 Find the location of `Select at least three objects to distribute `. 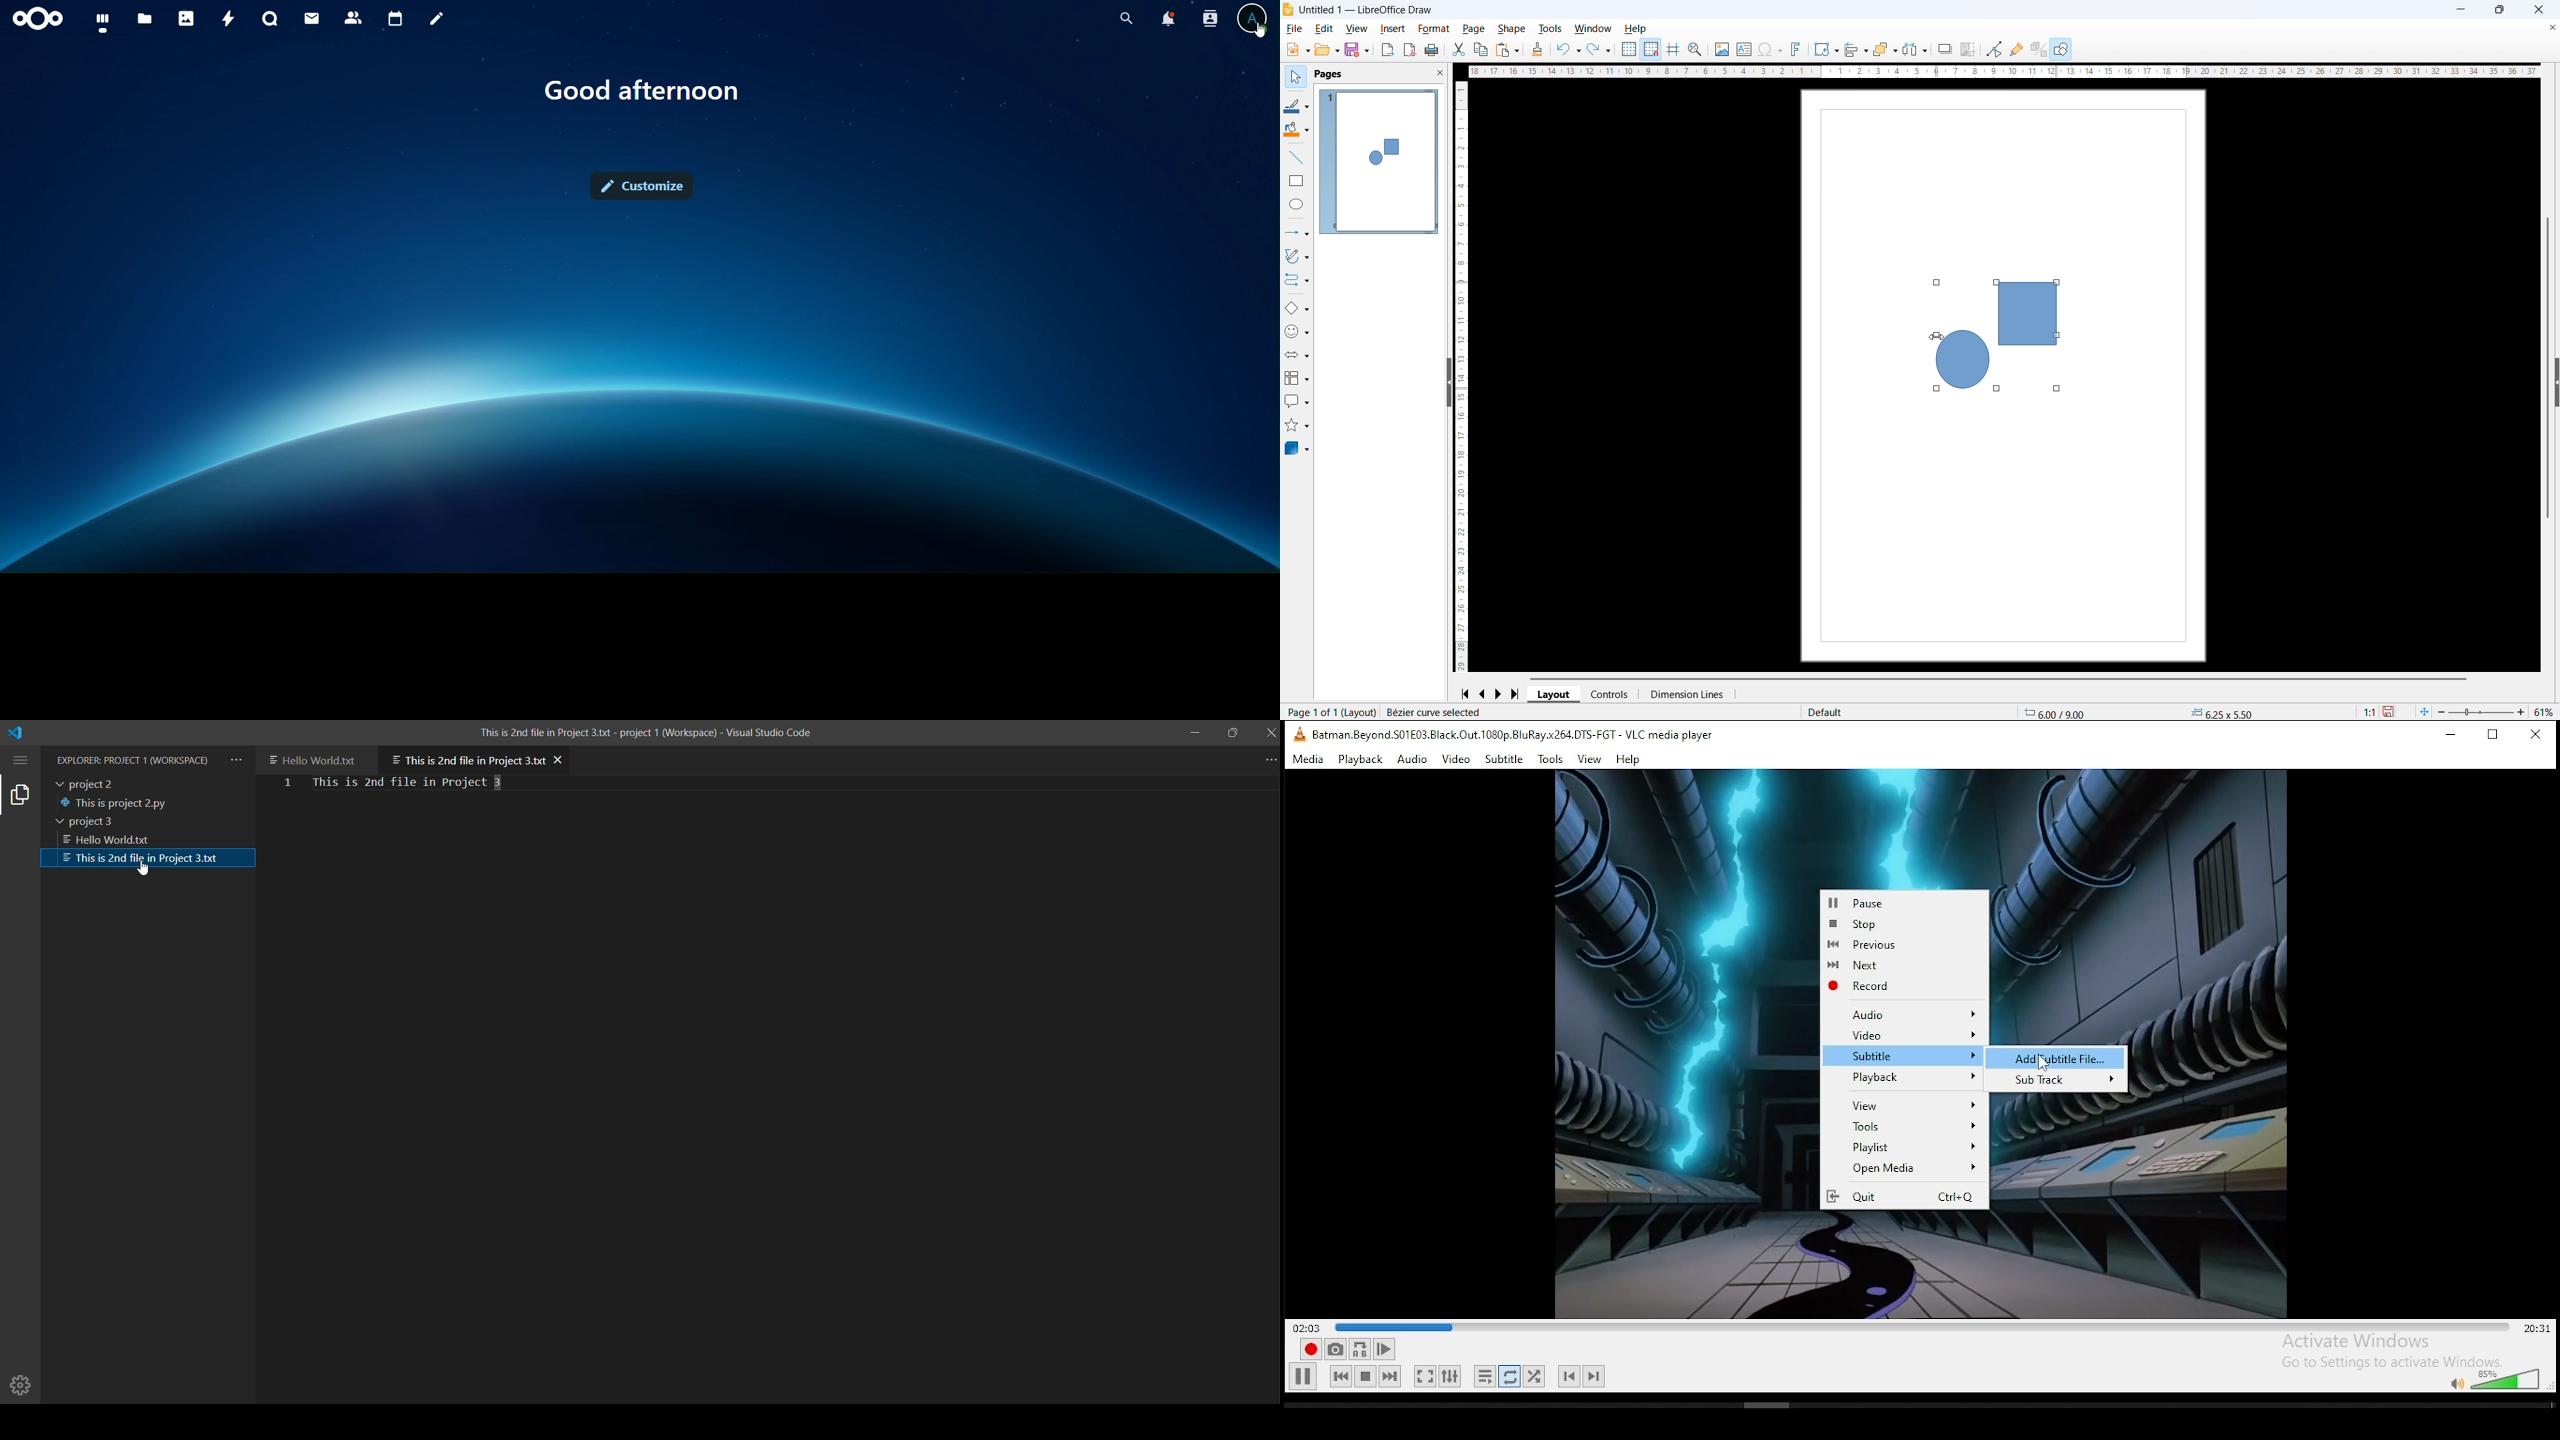

Select at least three objects to distribute  is located at coordinates (1915, 49).